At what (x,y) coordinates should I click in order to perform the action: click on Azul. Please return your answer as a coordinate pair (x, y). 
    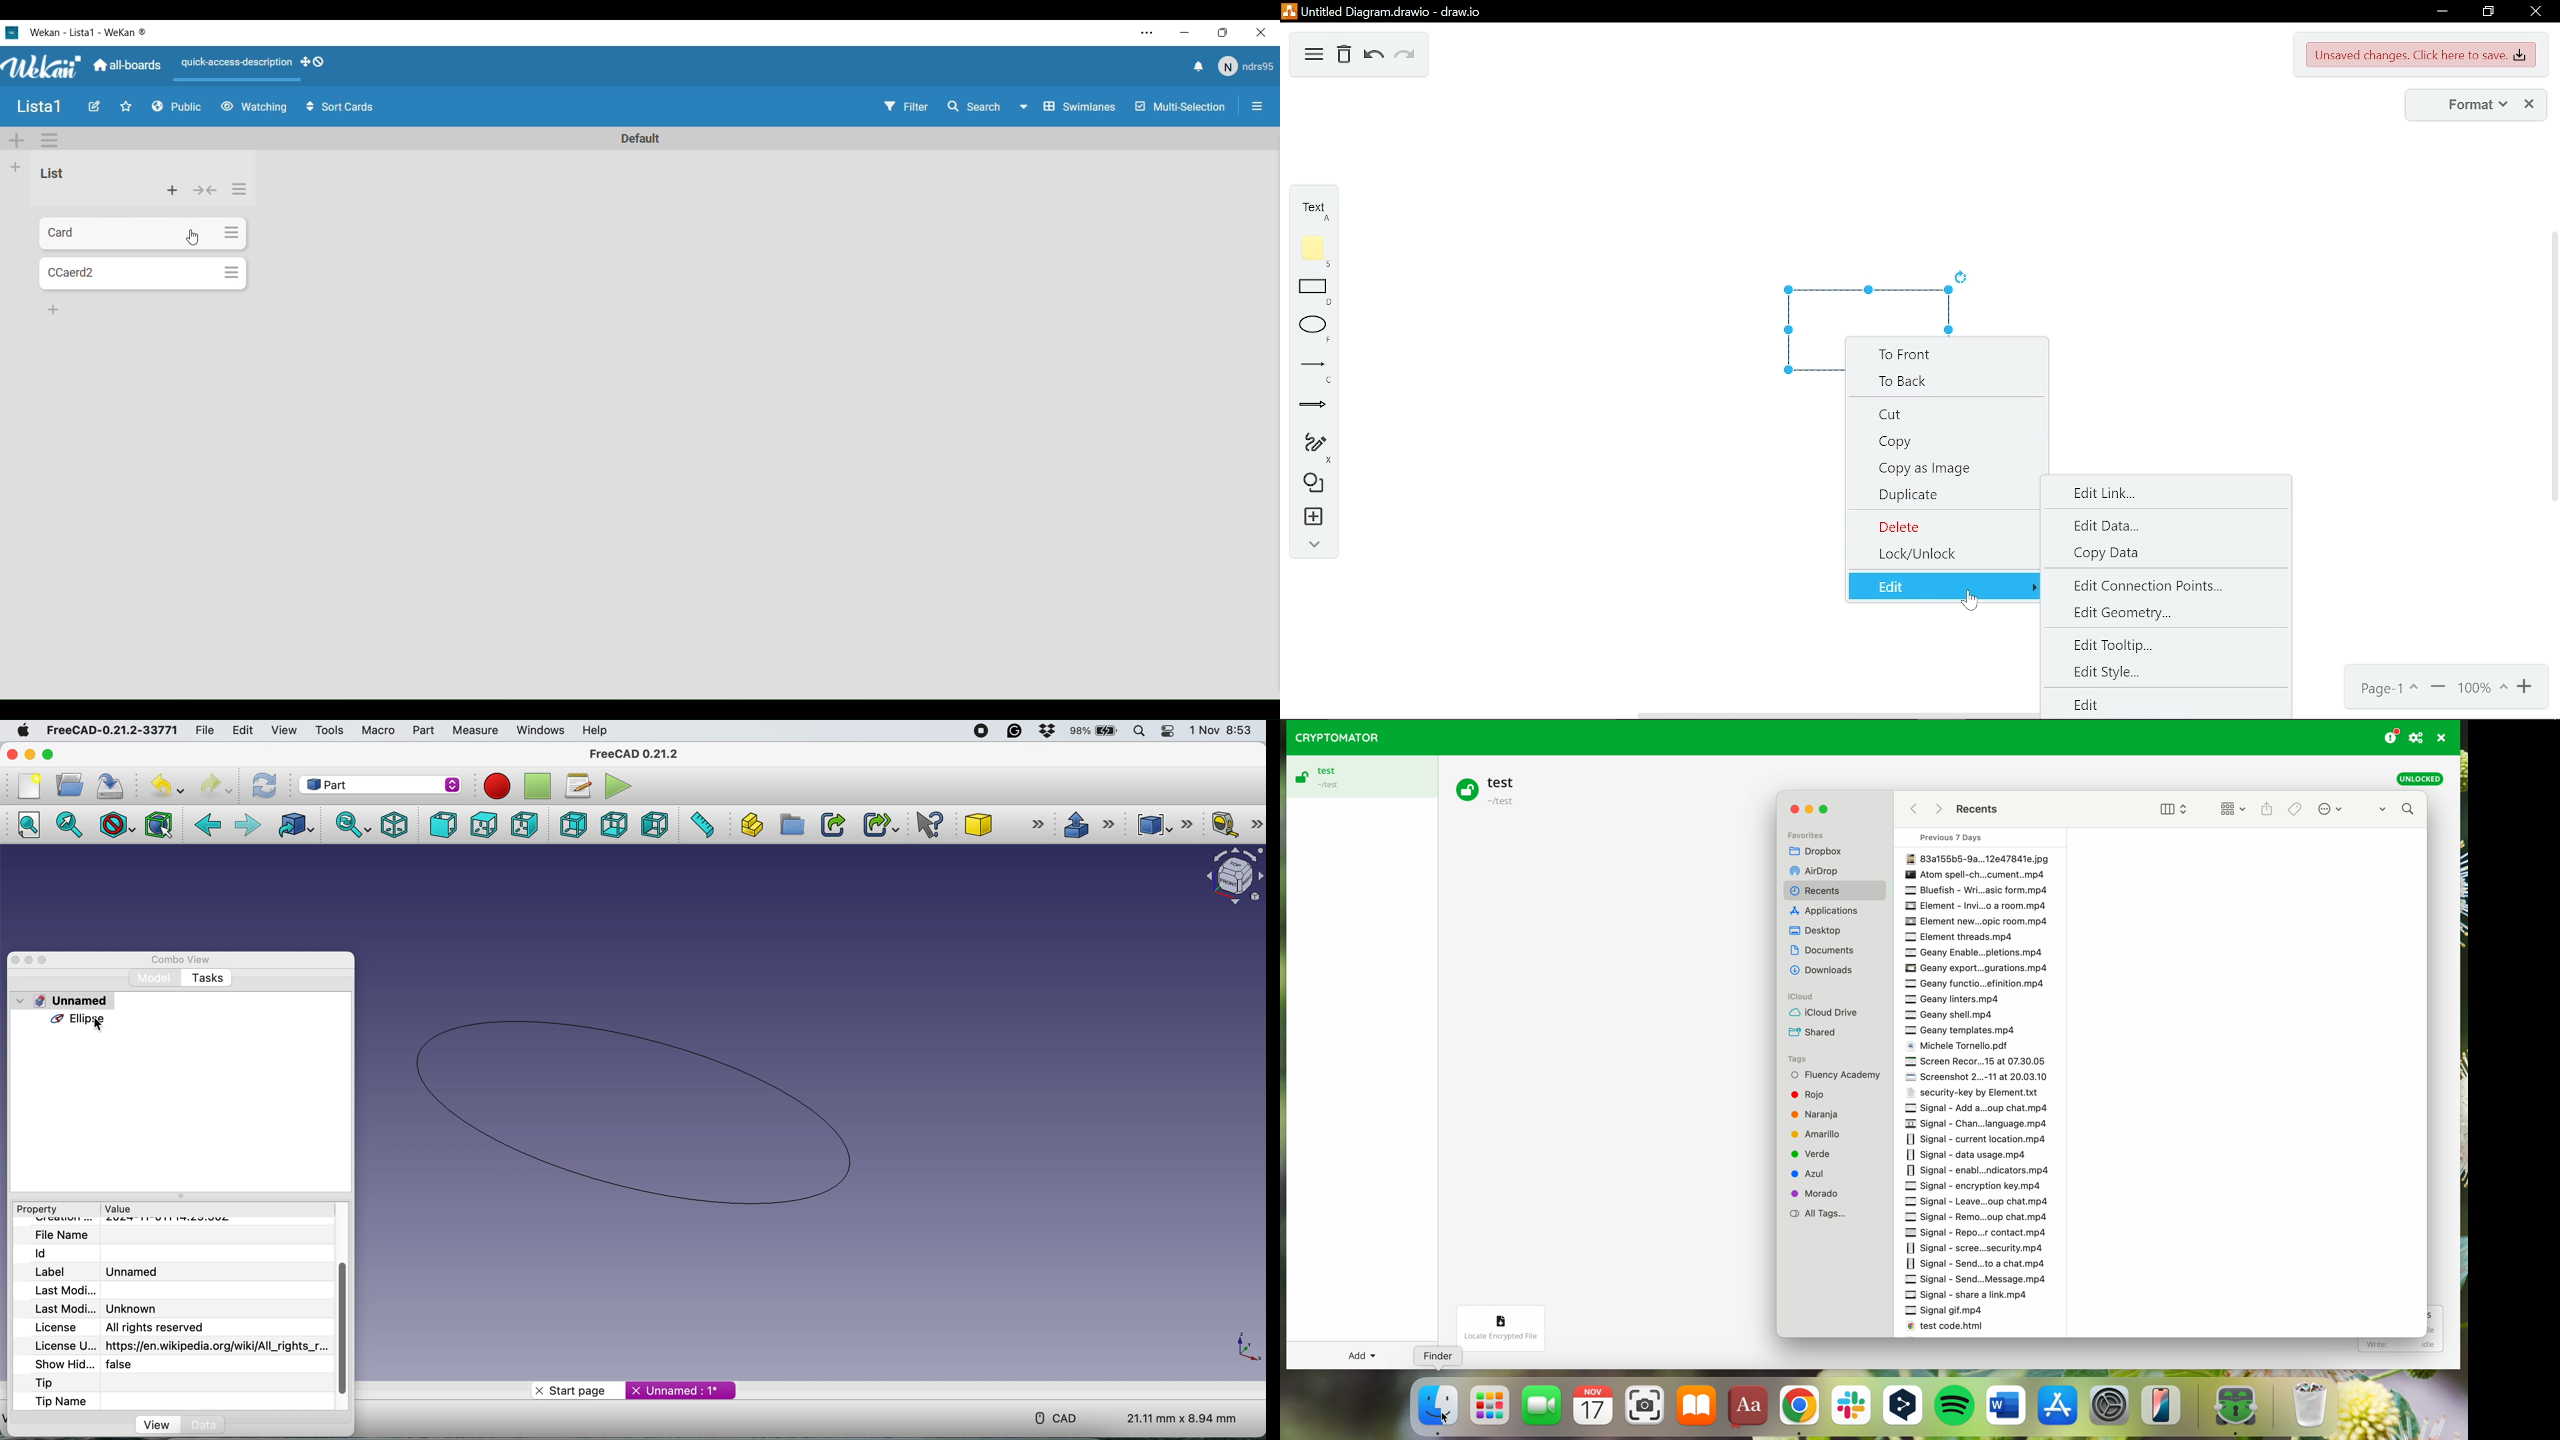
    Looking at the image, I should click on (1816, 1173).